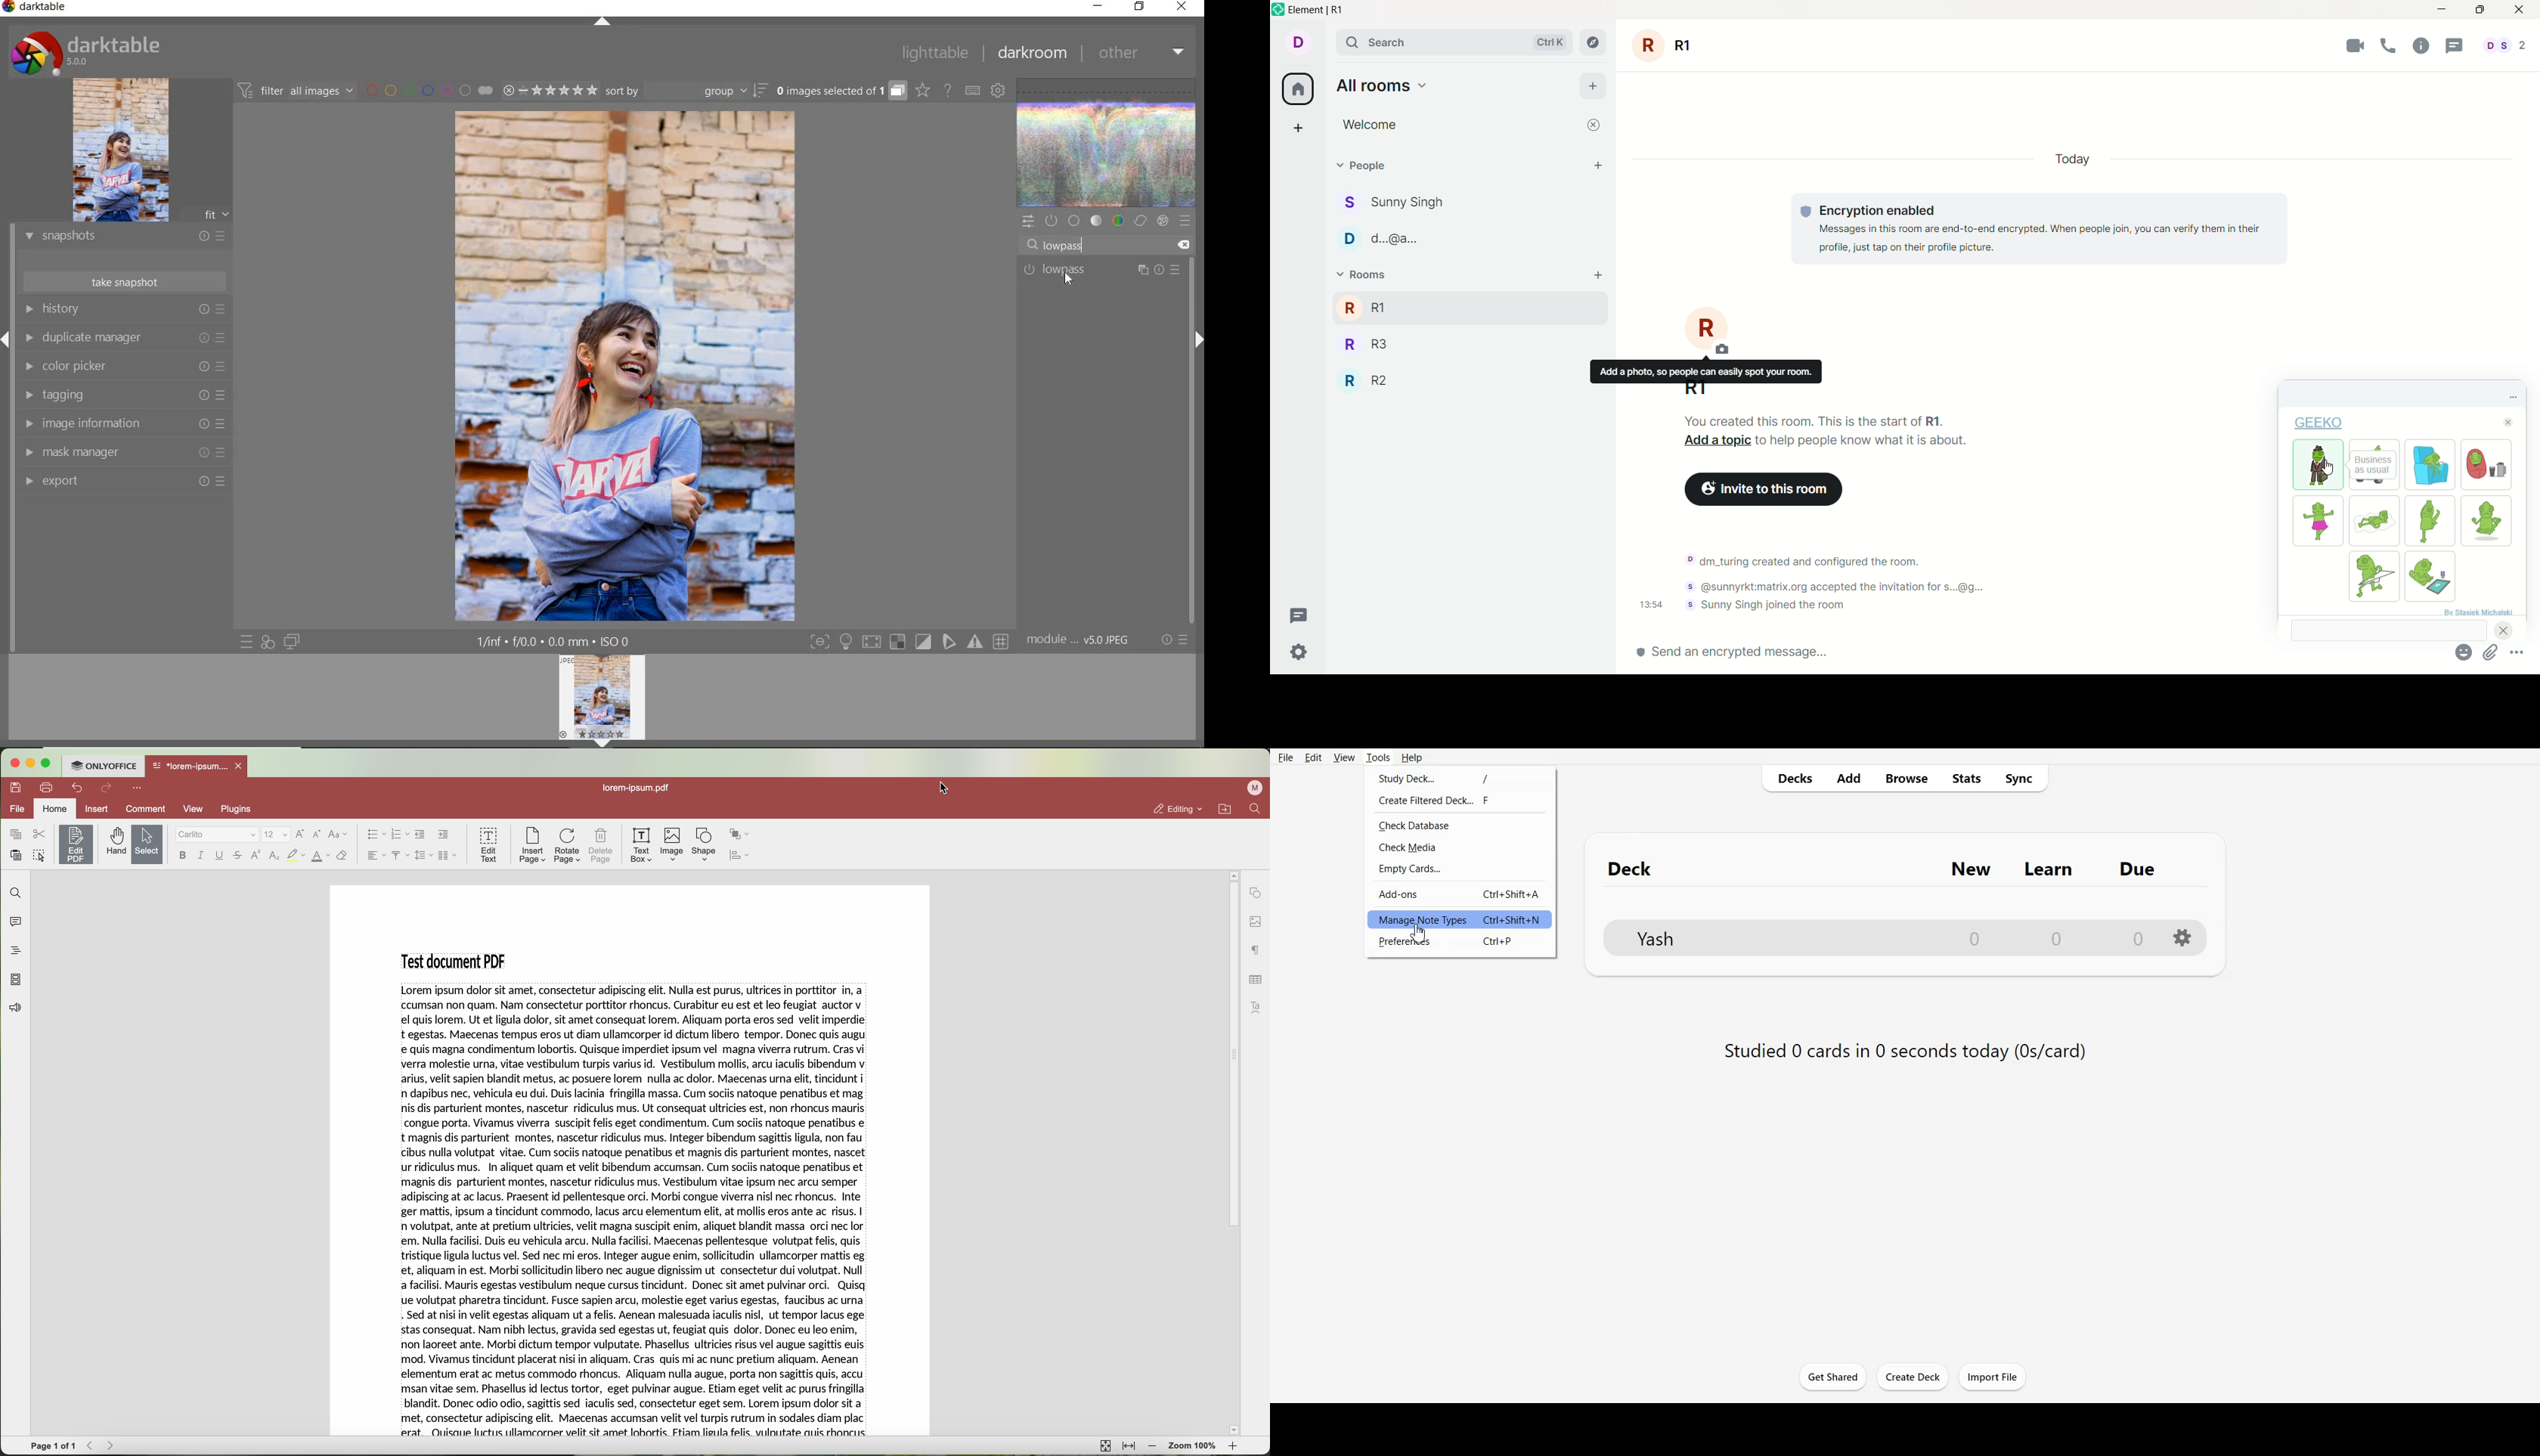 The height and width of the screenshot is (1456, 2548). Describe the element at coordinates (242, 765) in the screenshot. I see `close` at that location.